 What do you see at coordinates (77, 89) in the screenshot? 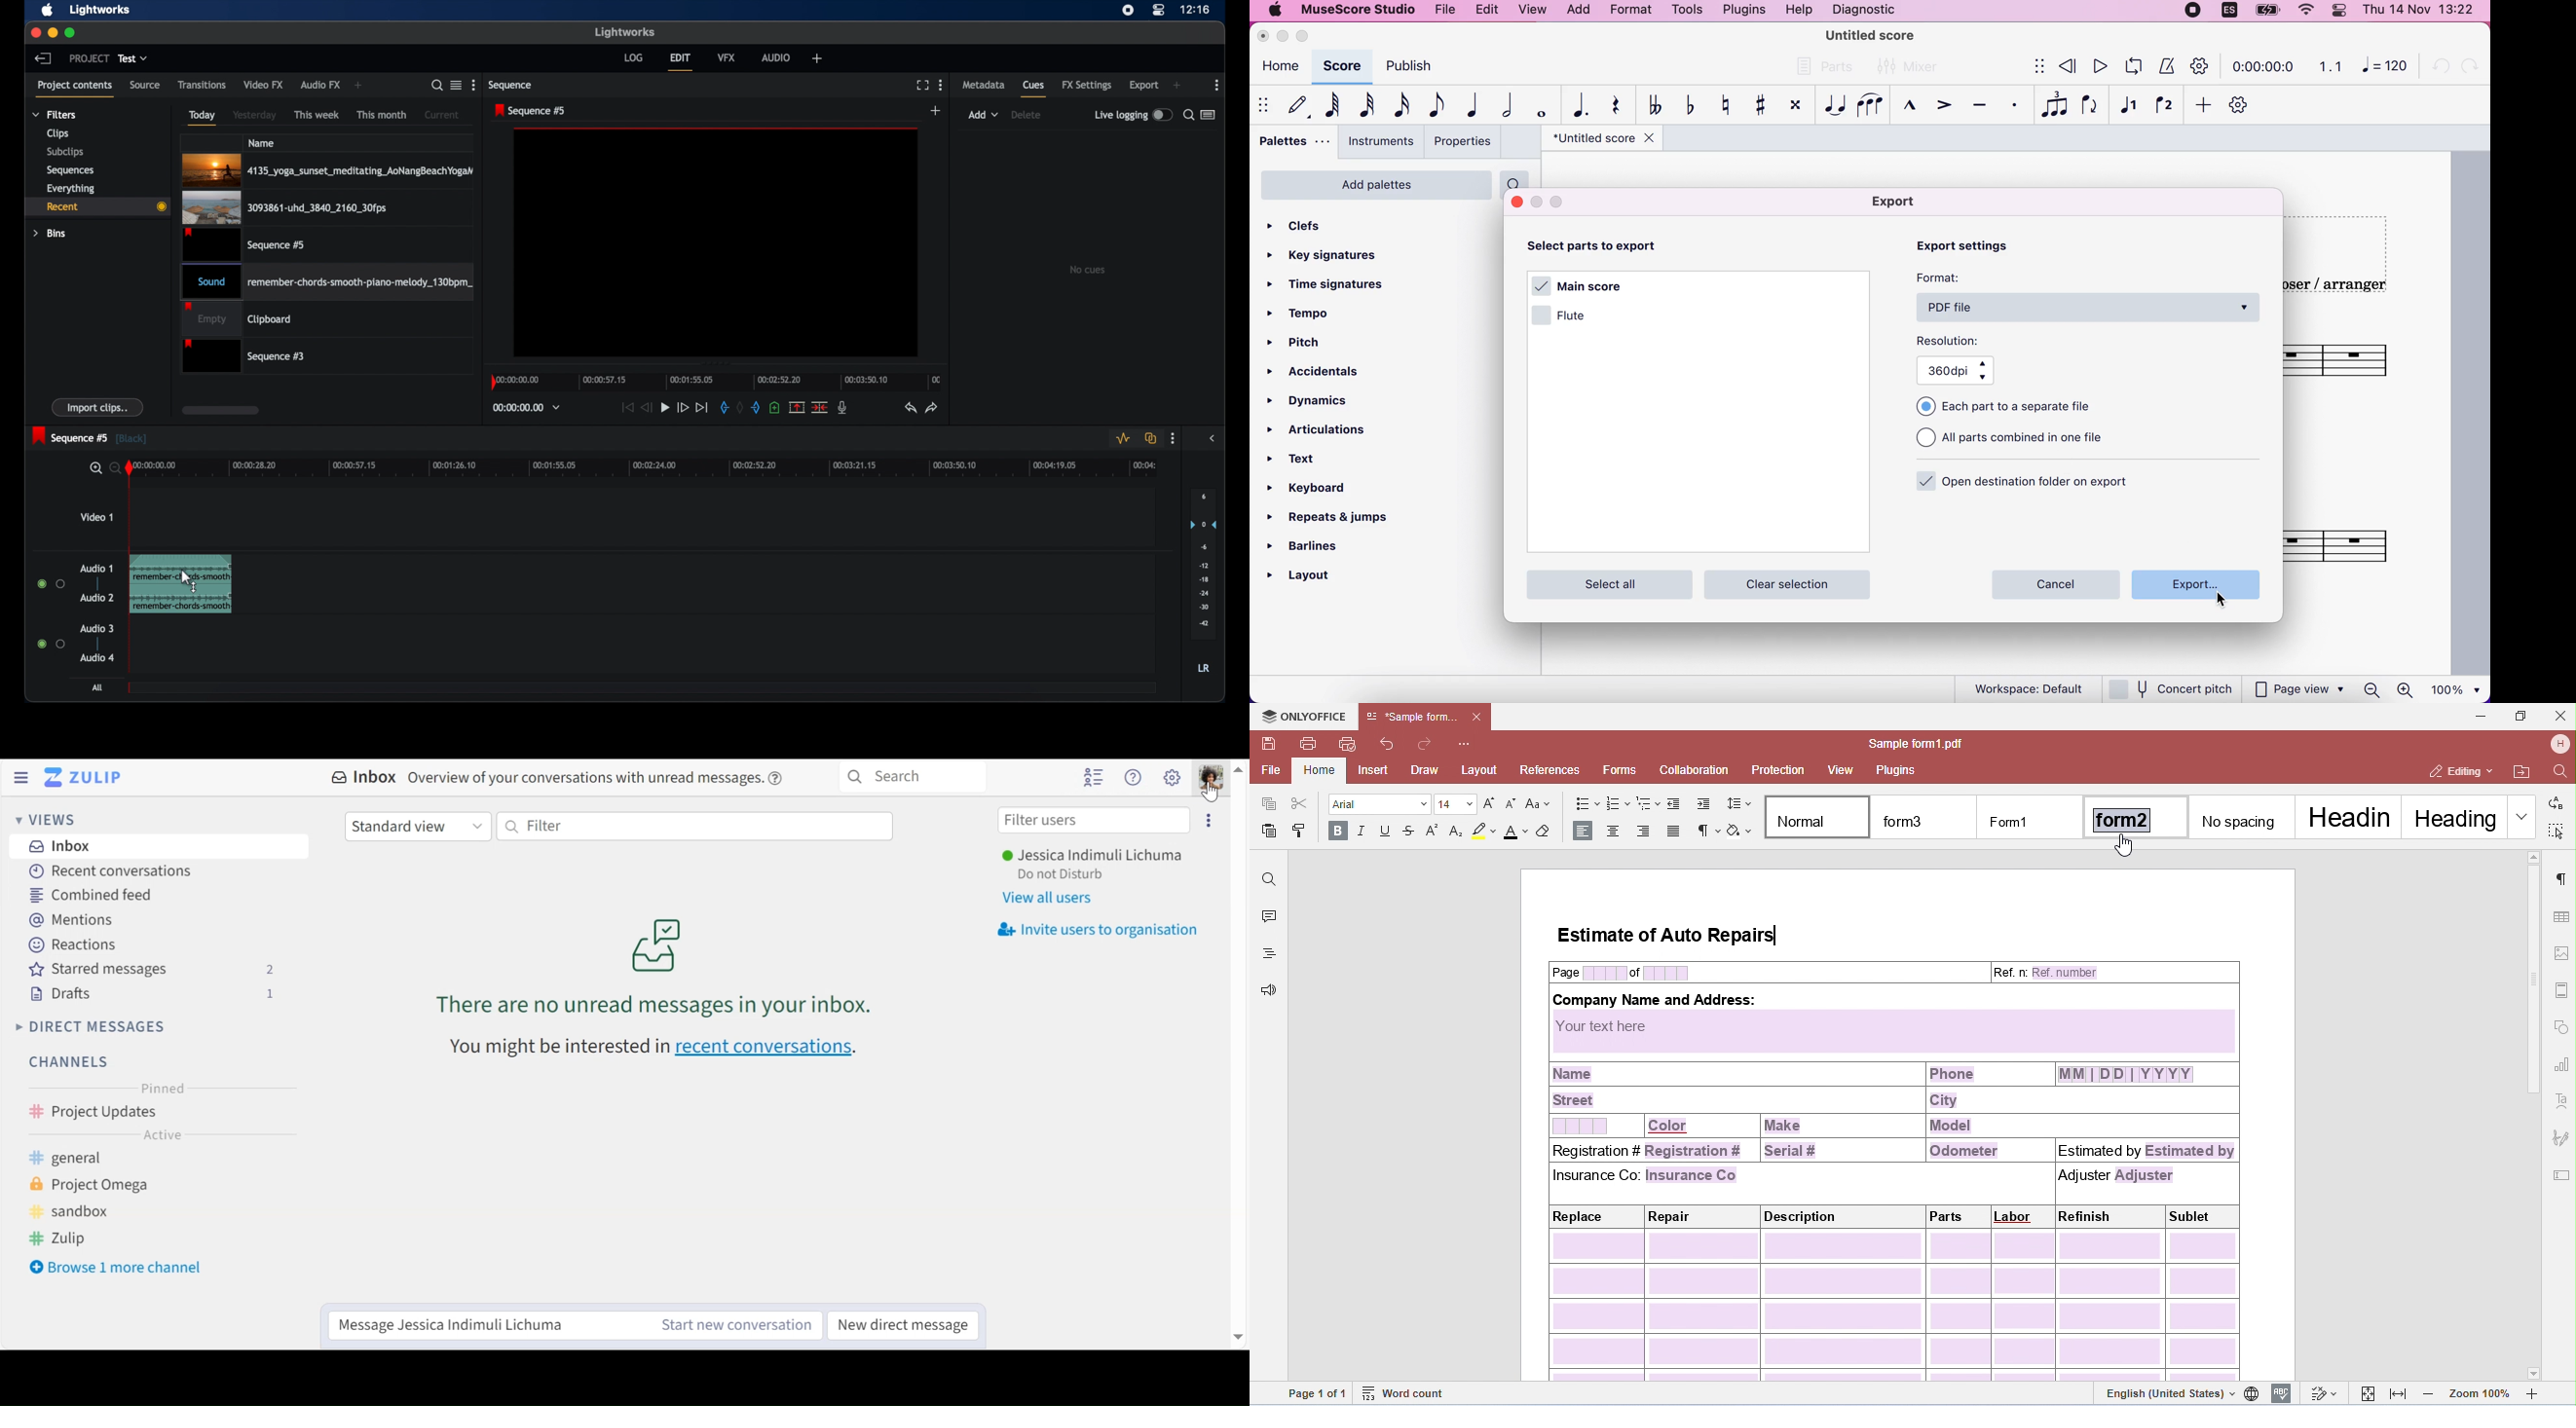
I see `project contents` at bounding box center [77, 89].